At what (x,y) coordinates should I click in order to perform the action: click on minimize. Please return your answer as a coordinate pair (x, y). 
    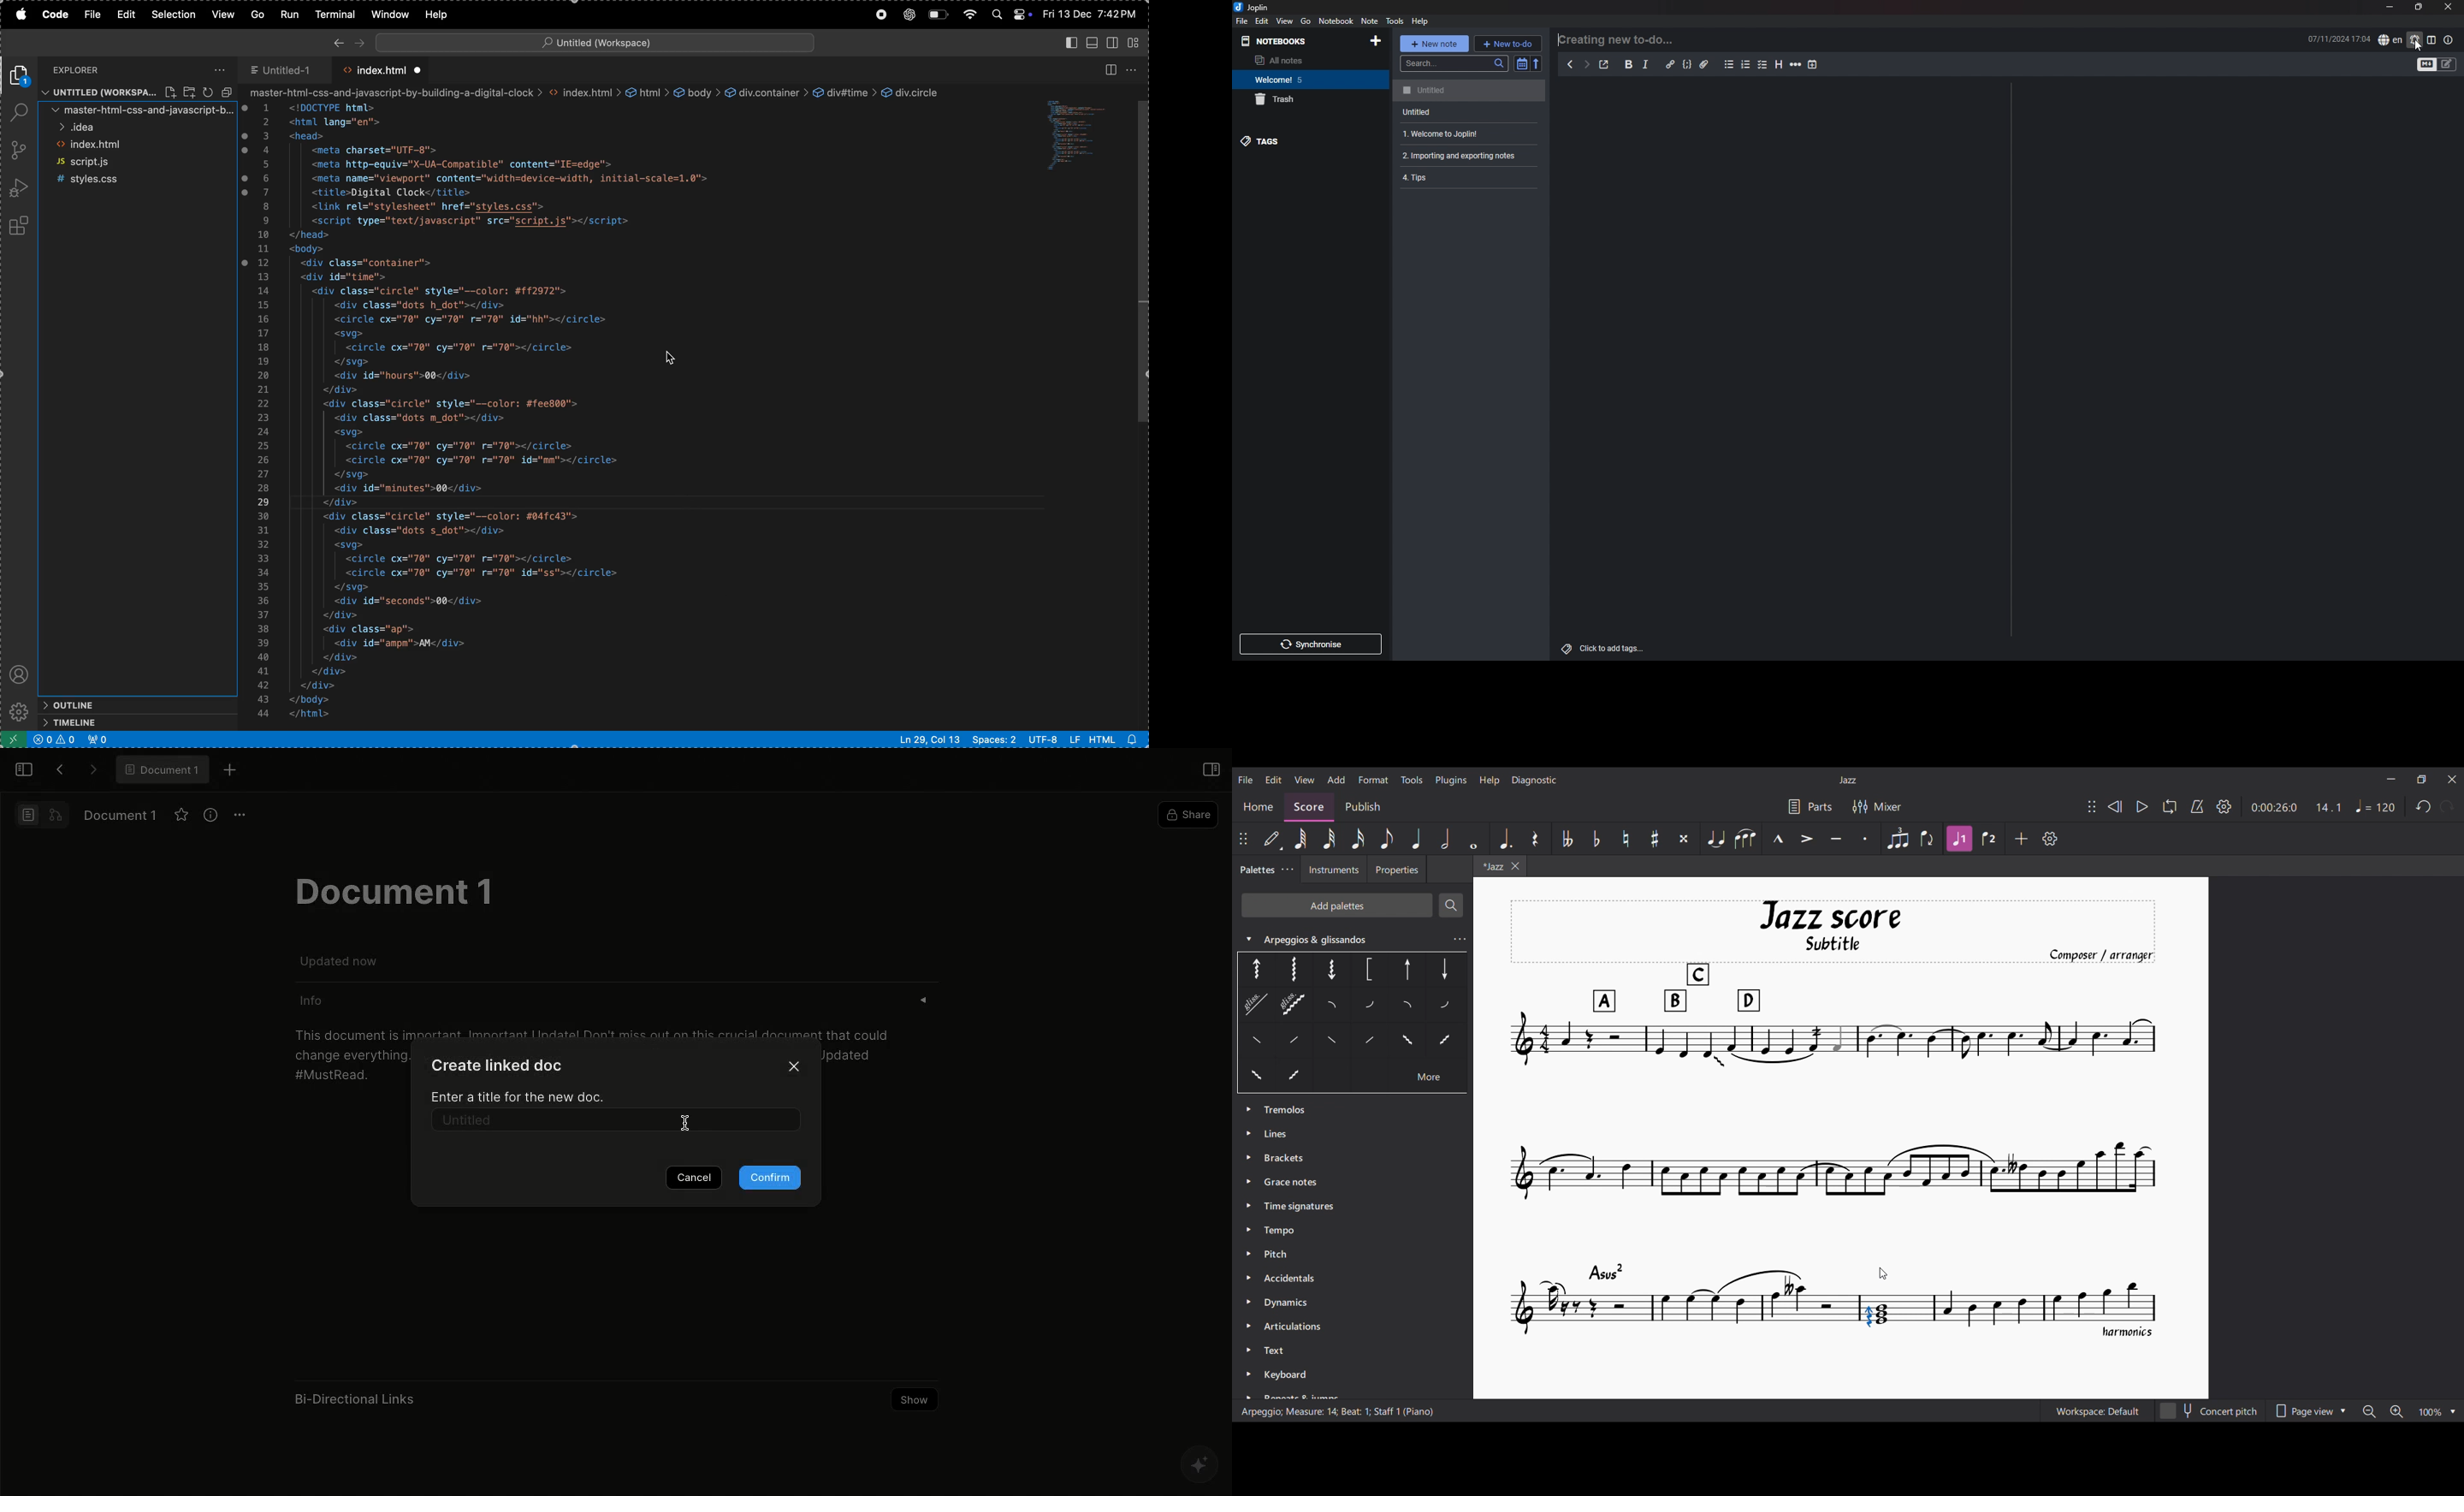
    Looking at the image, I should click on (2388, 6).